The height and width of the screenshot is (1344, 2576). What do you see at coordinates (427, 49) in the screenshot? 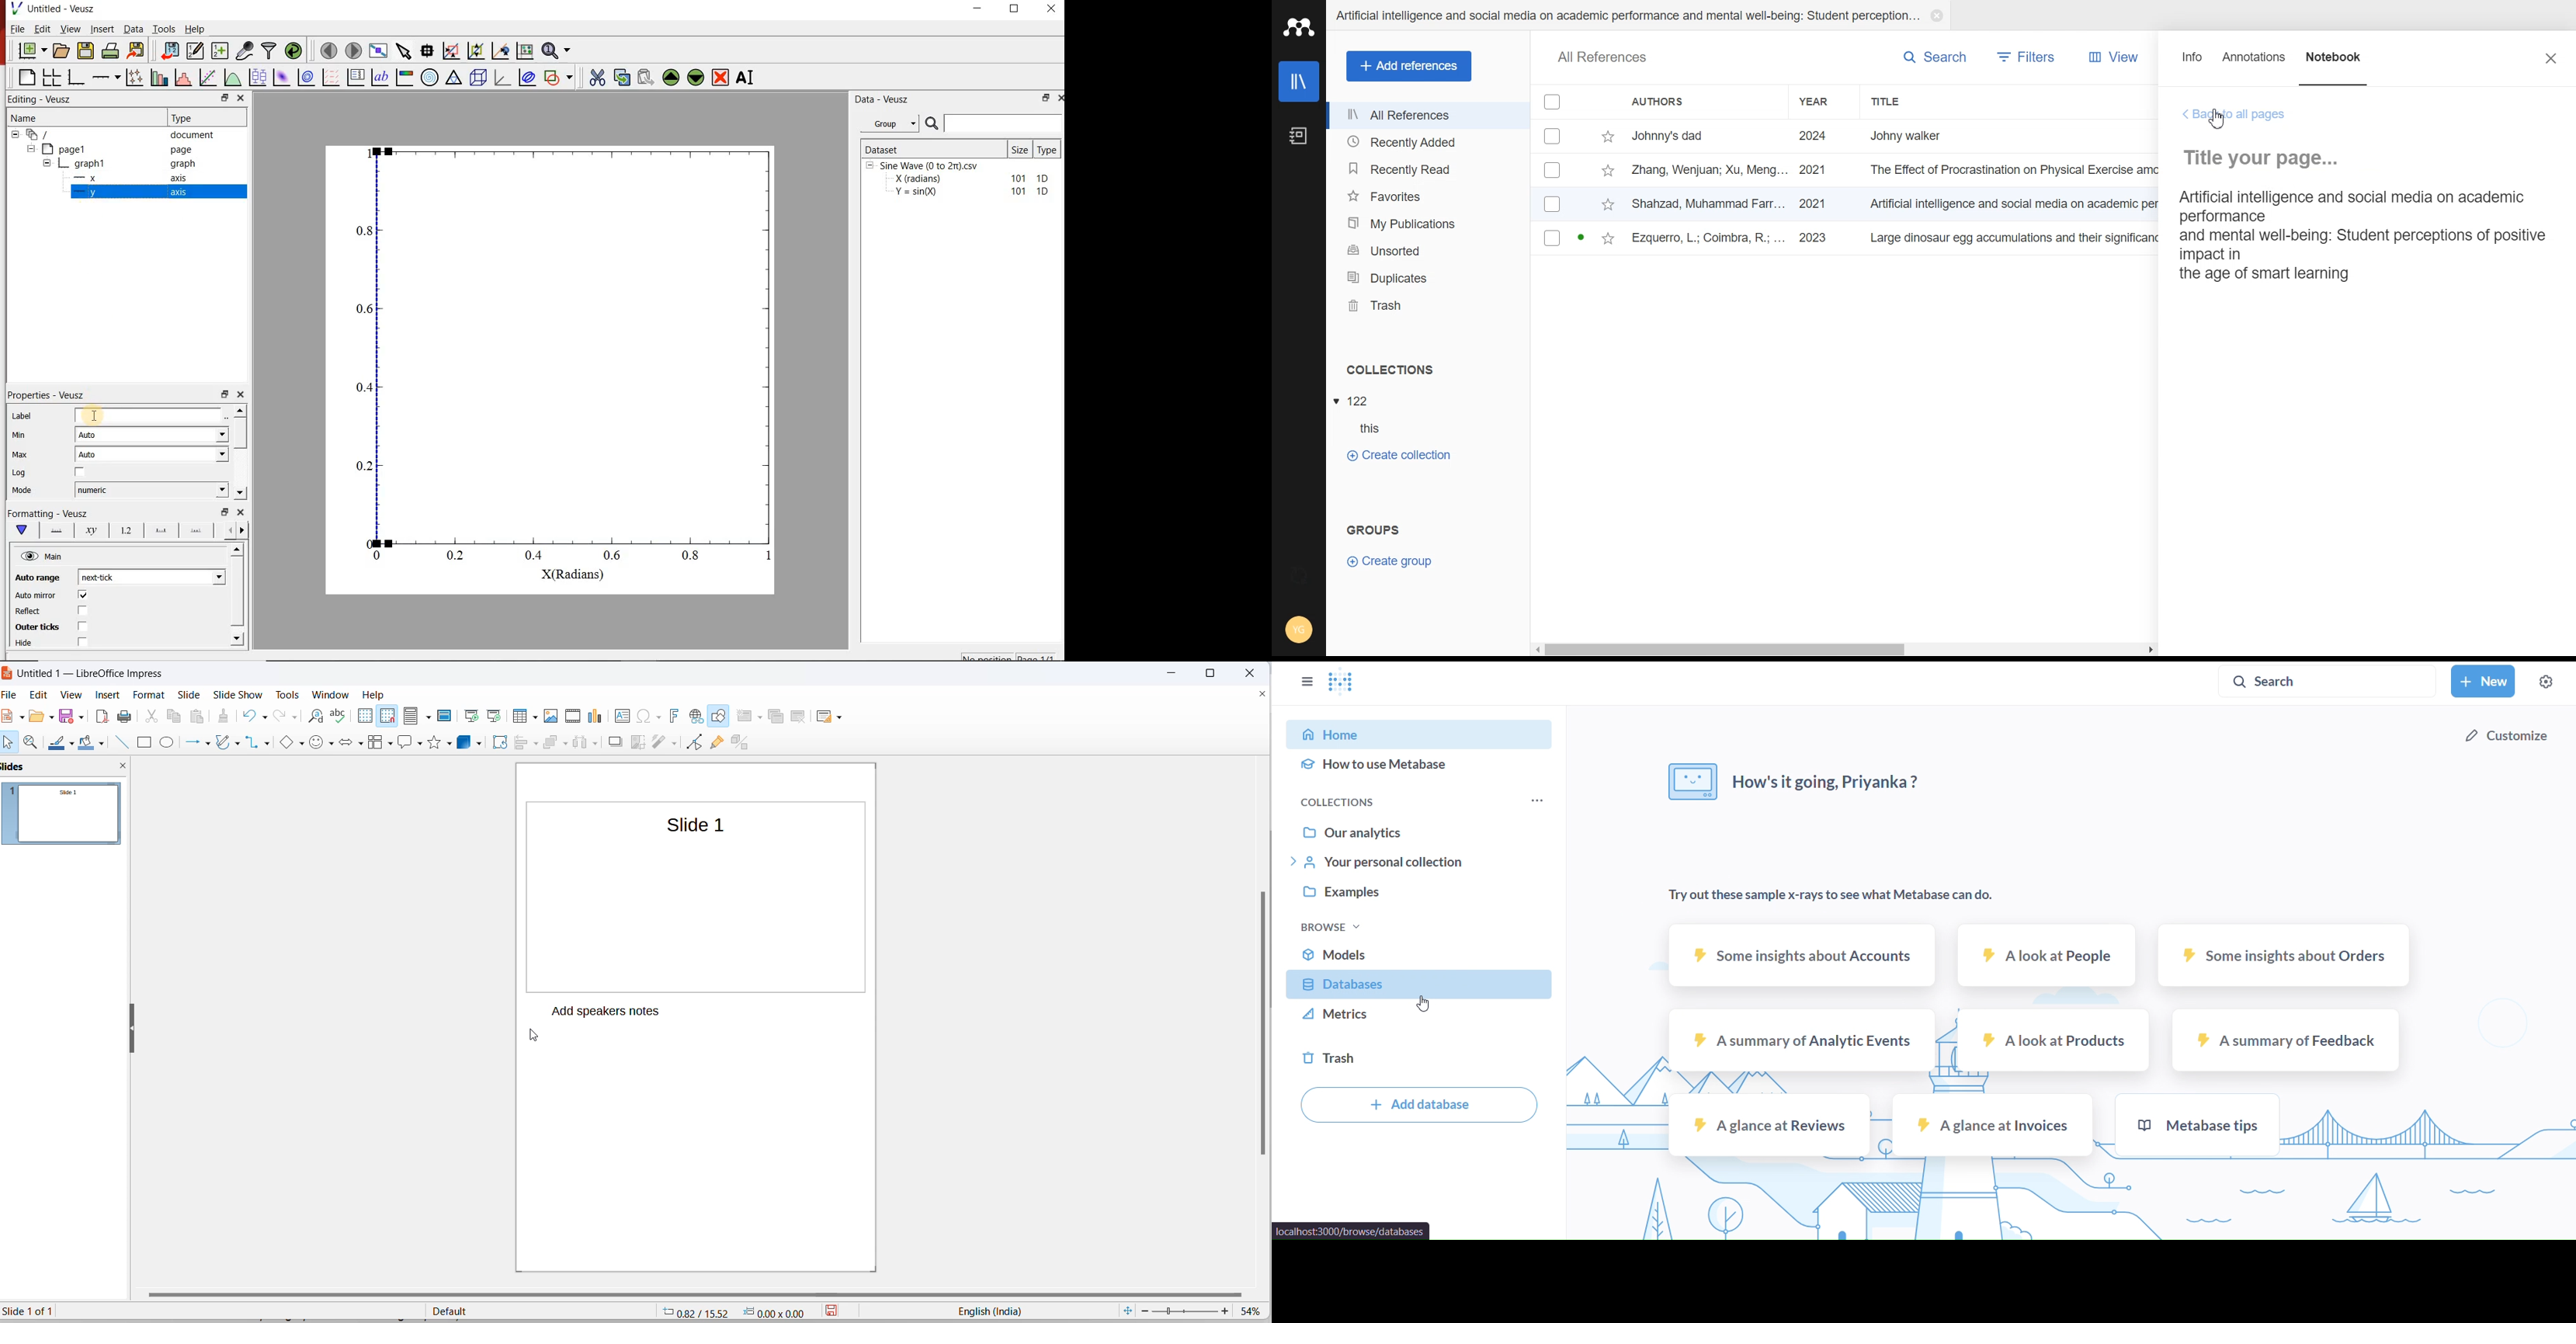
I see `read data points` at bounding box center [427, 49].